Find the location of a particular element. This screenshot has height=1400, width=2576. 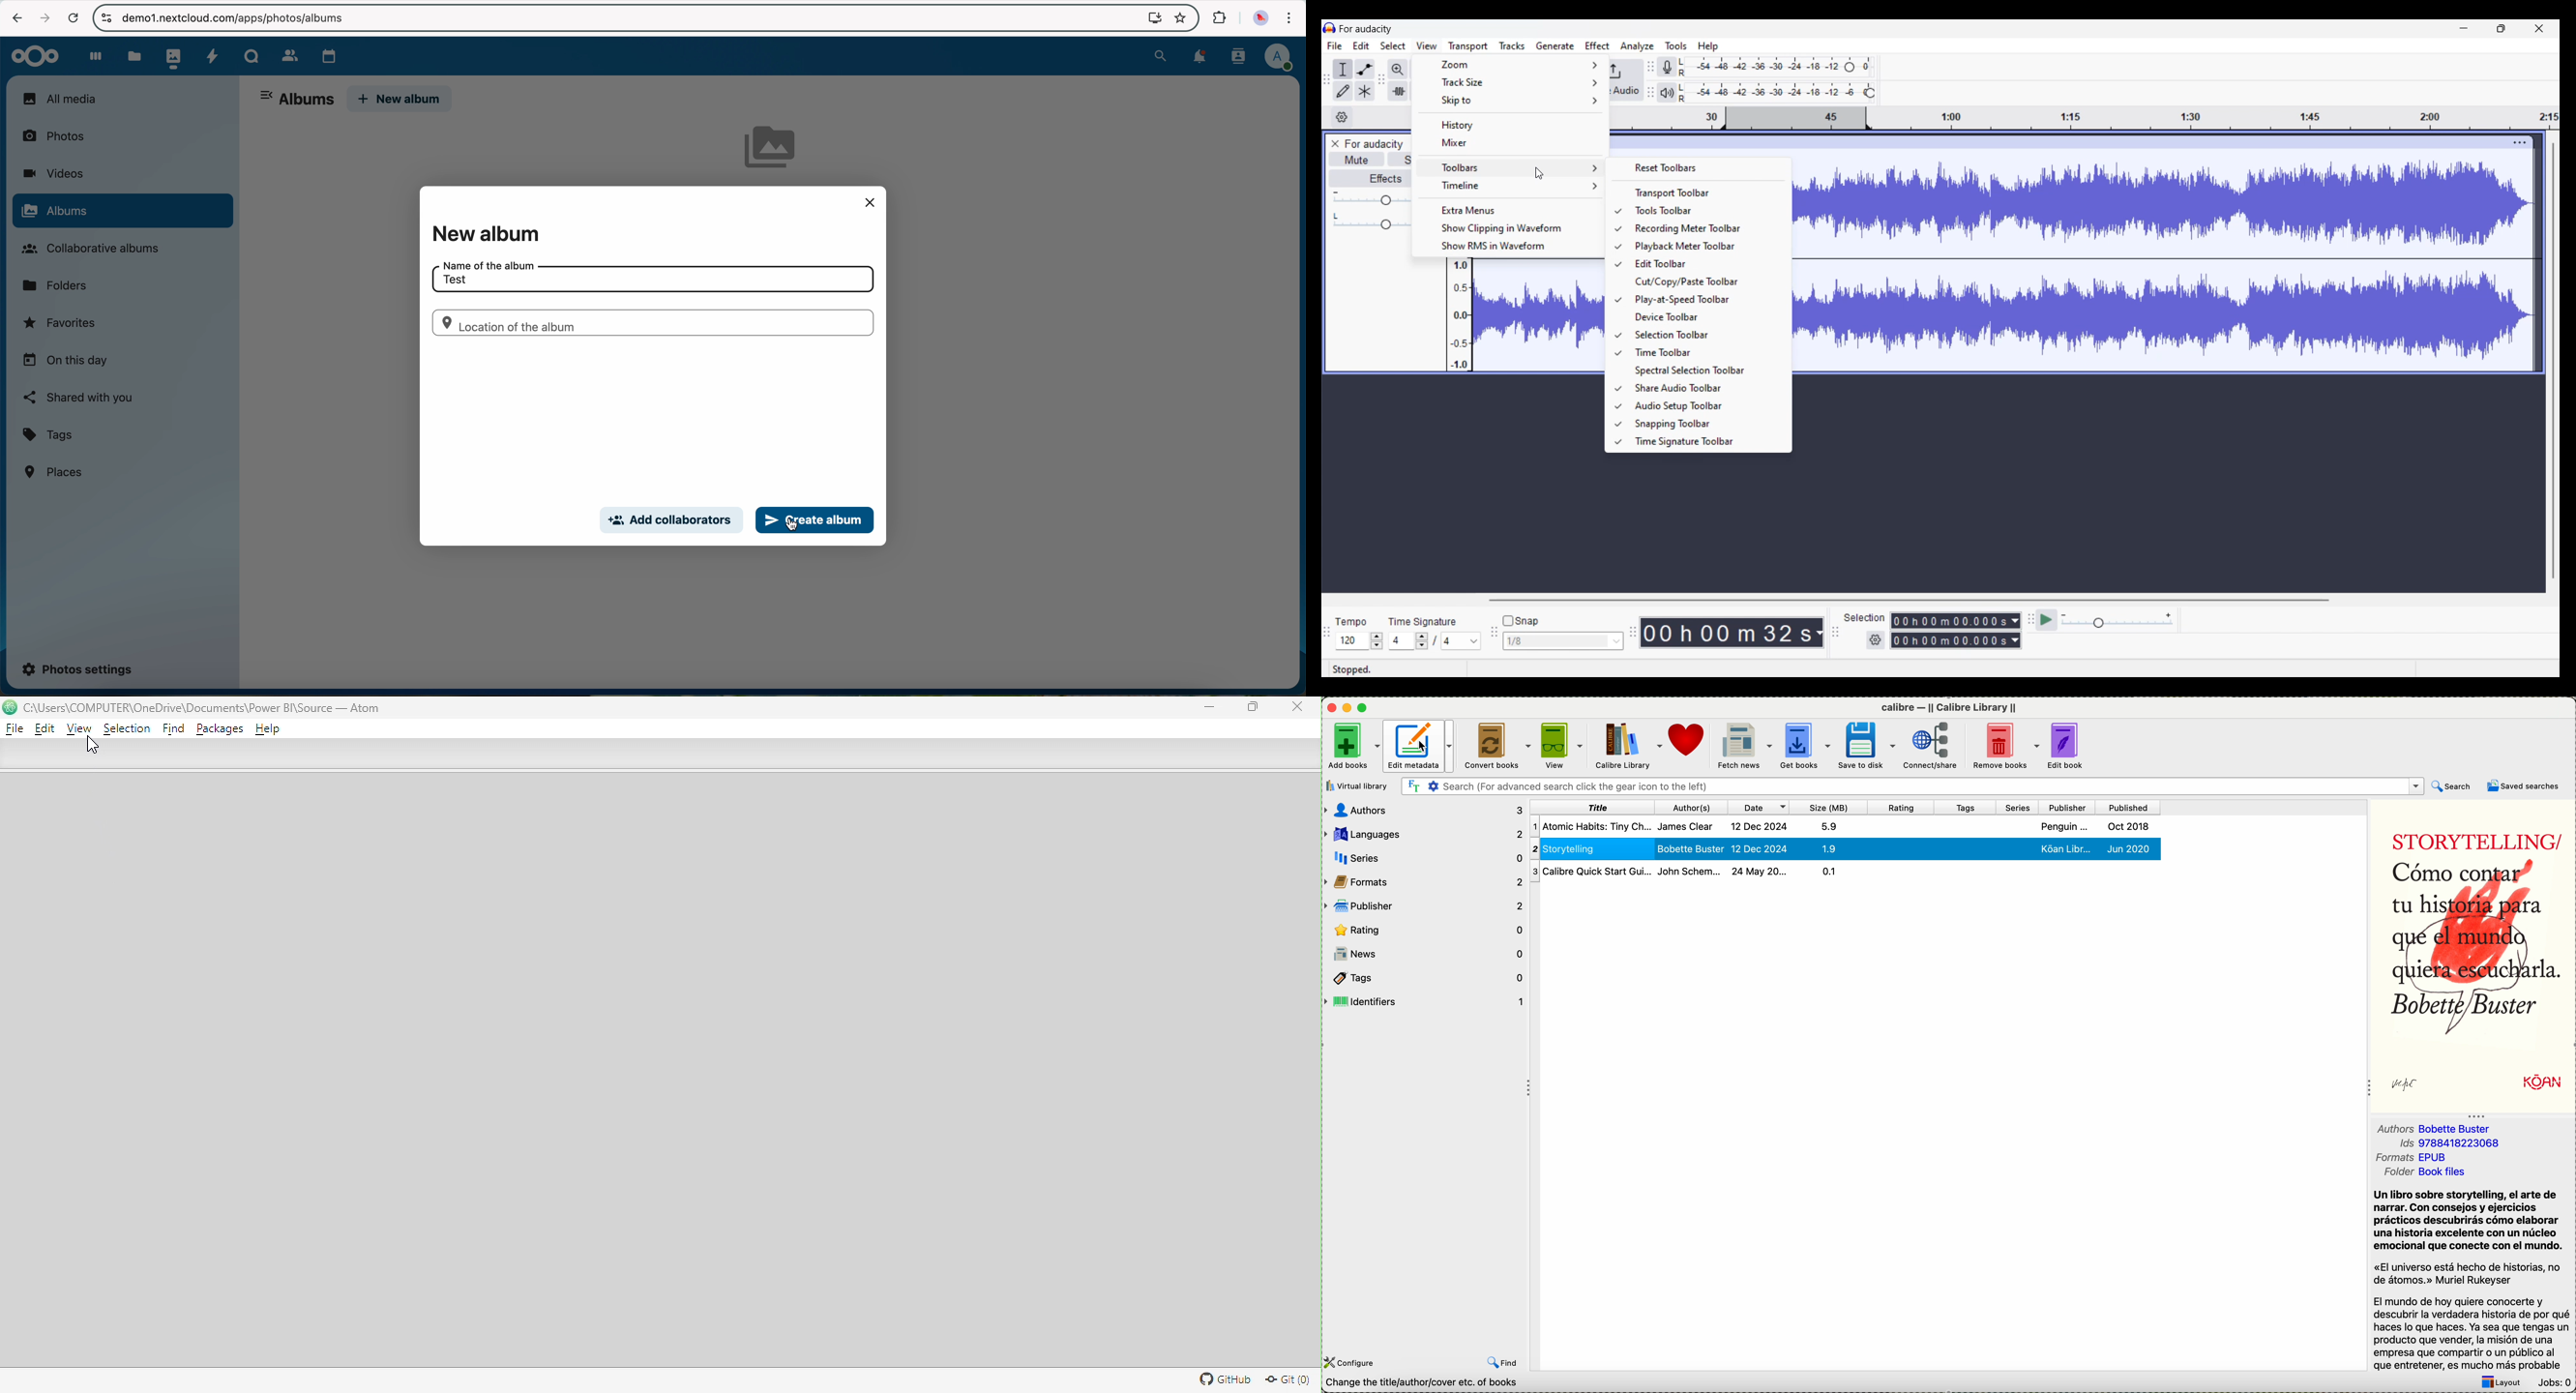

Playback meter is located at coordinates (1667, 93).